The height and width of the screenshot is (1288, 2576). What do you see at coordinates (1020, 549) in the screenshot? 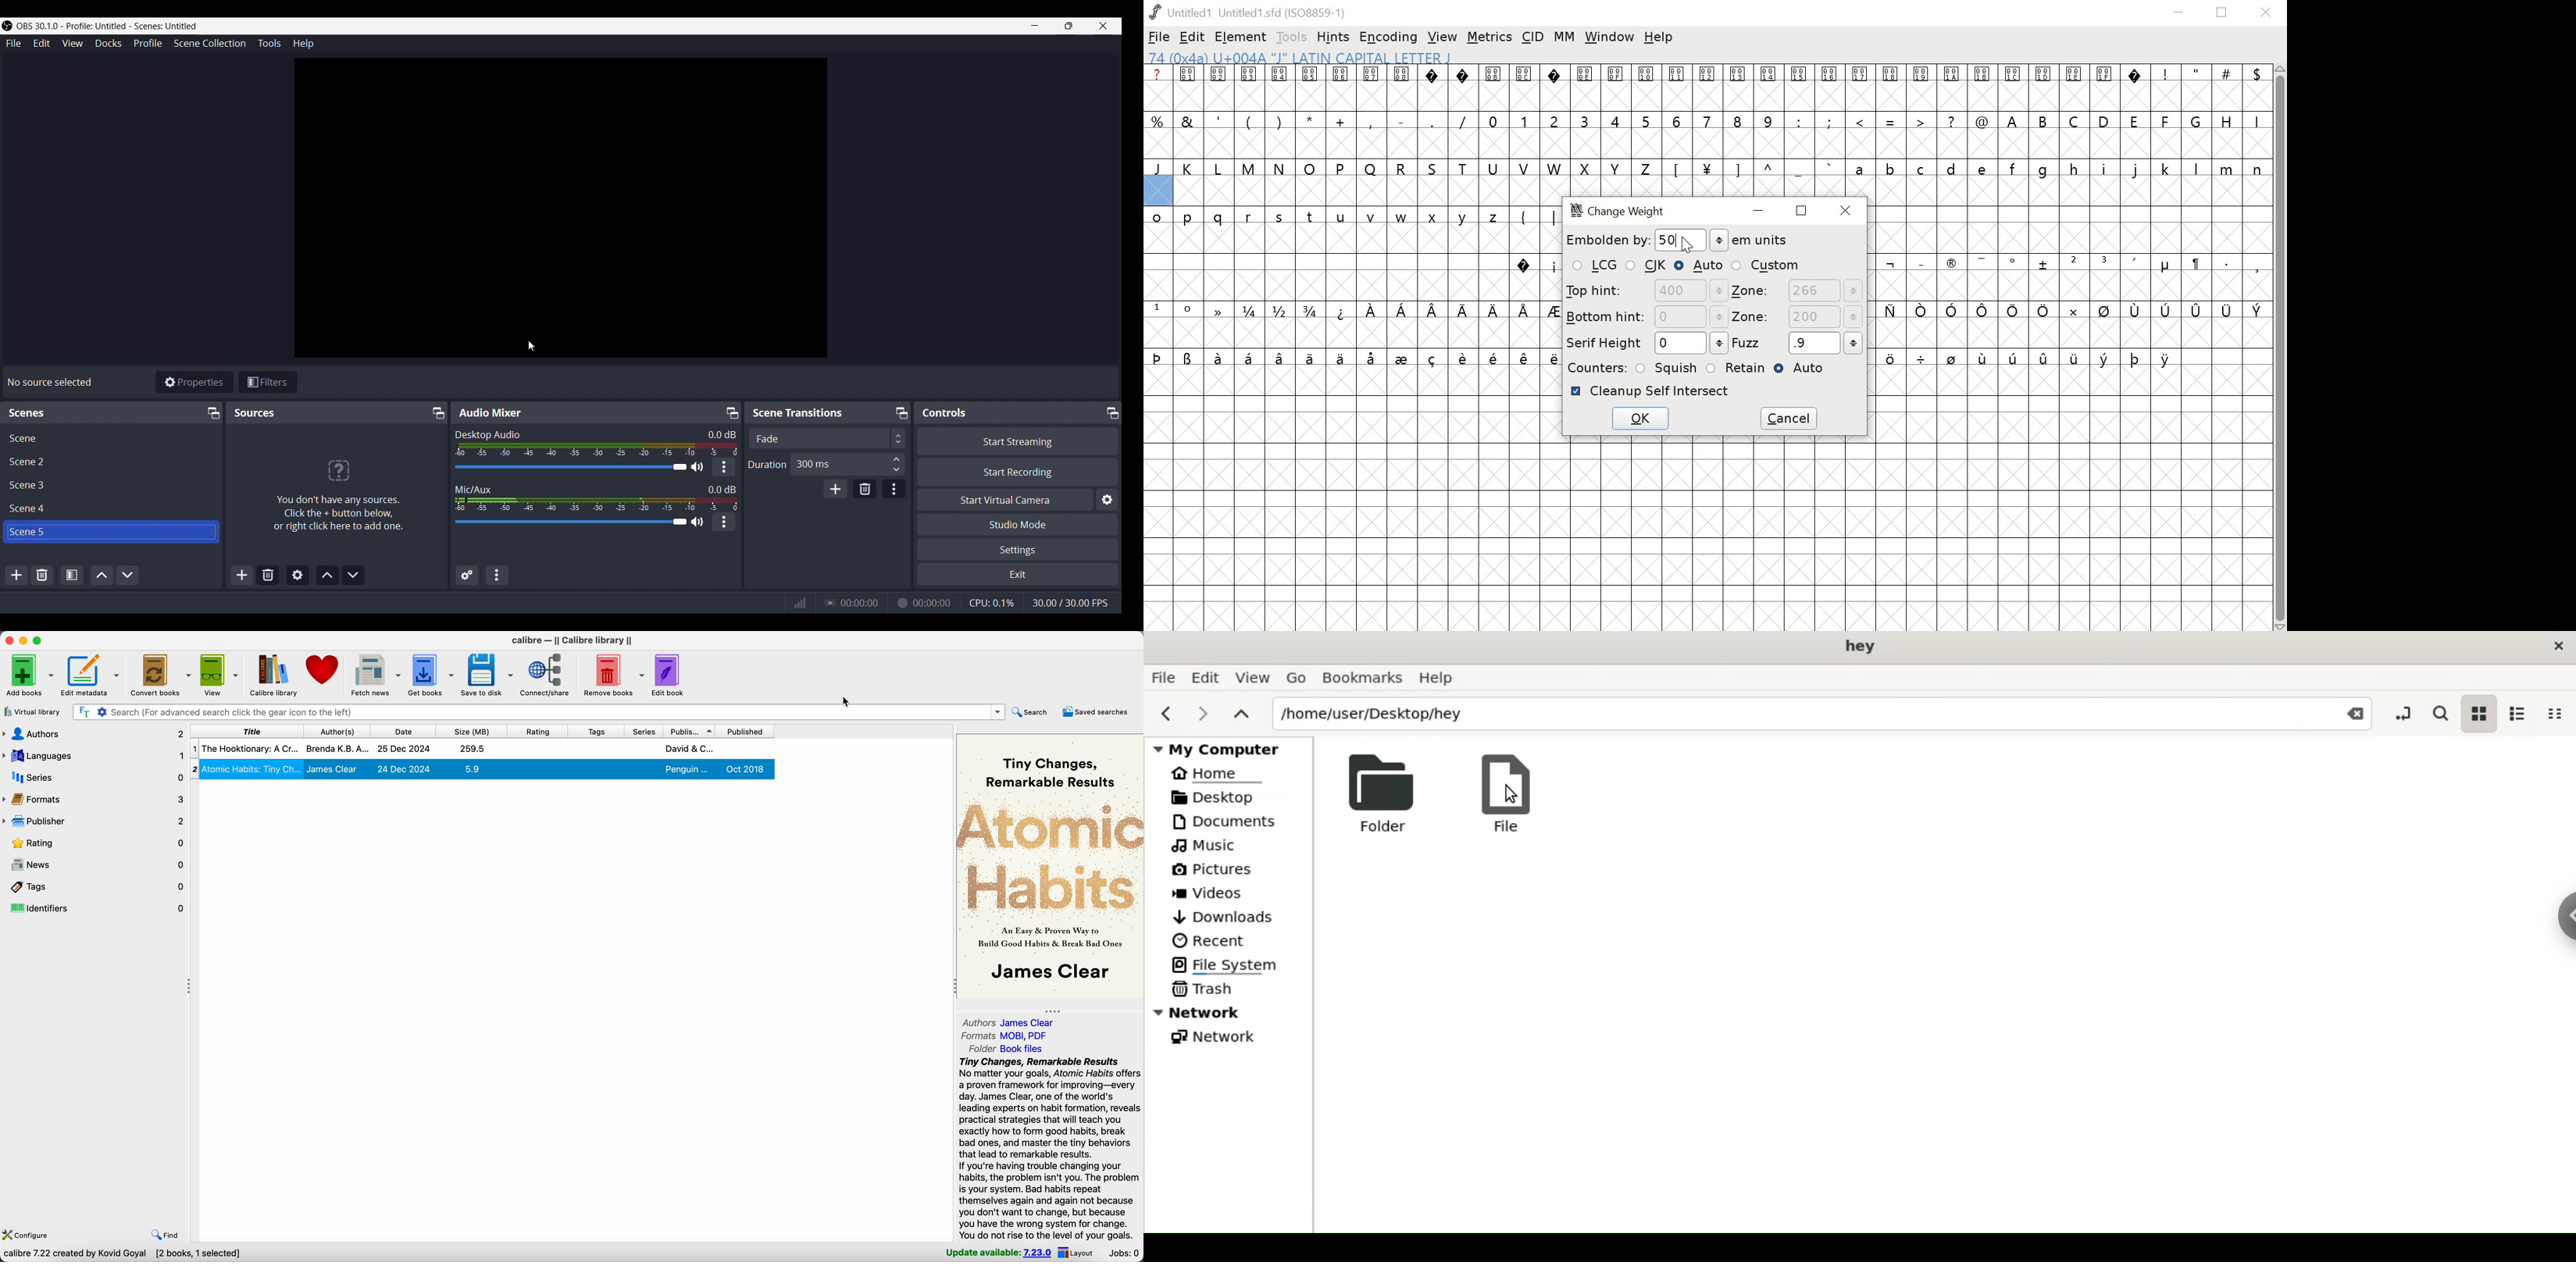
I see `Settings` at bounding box center [1020, 549].